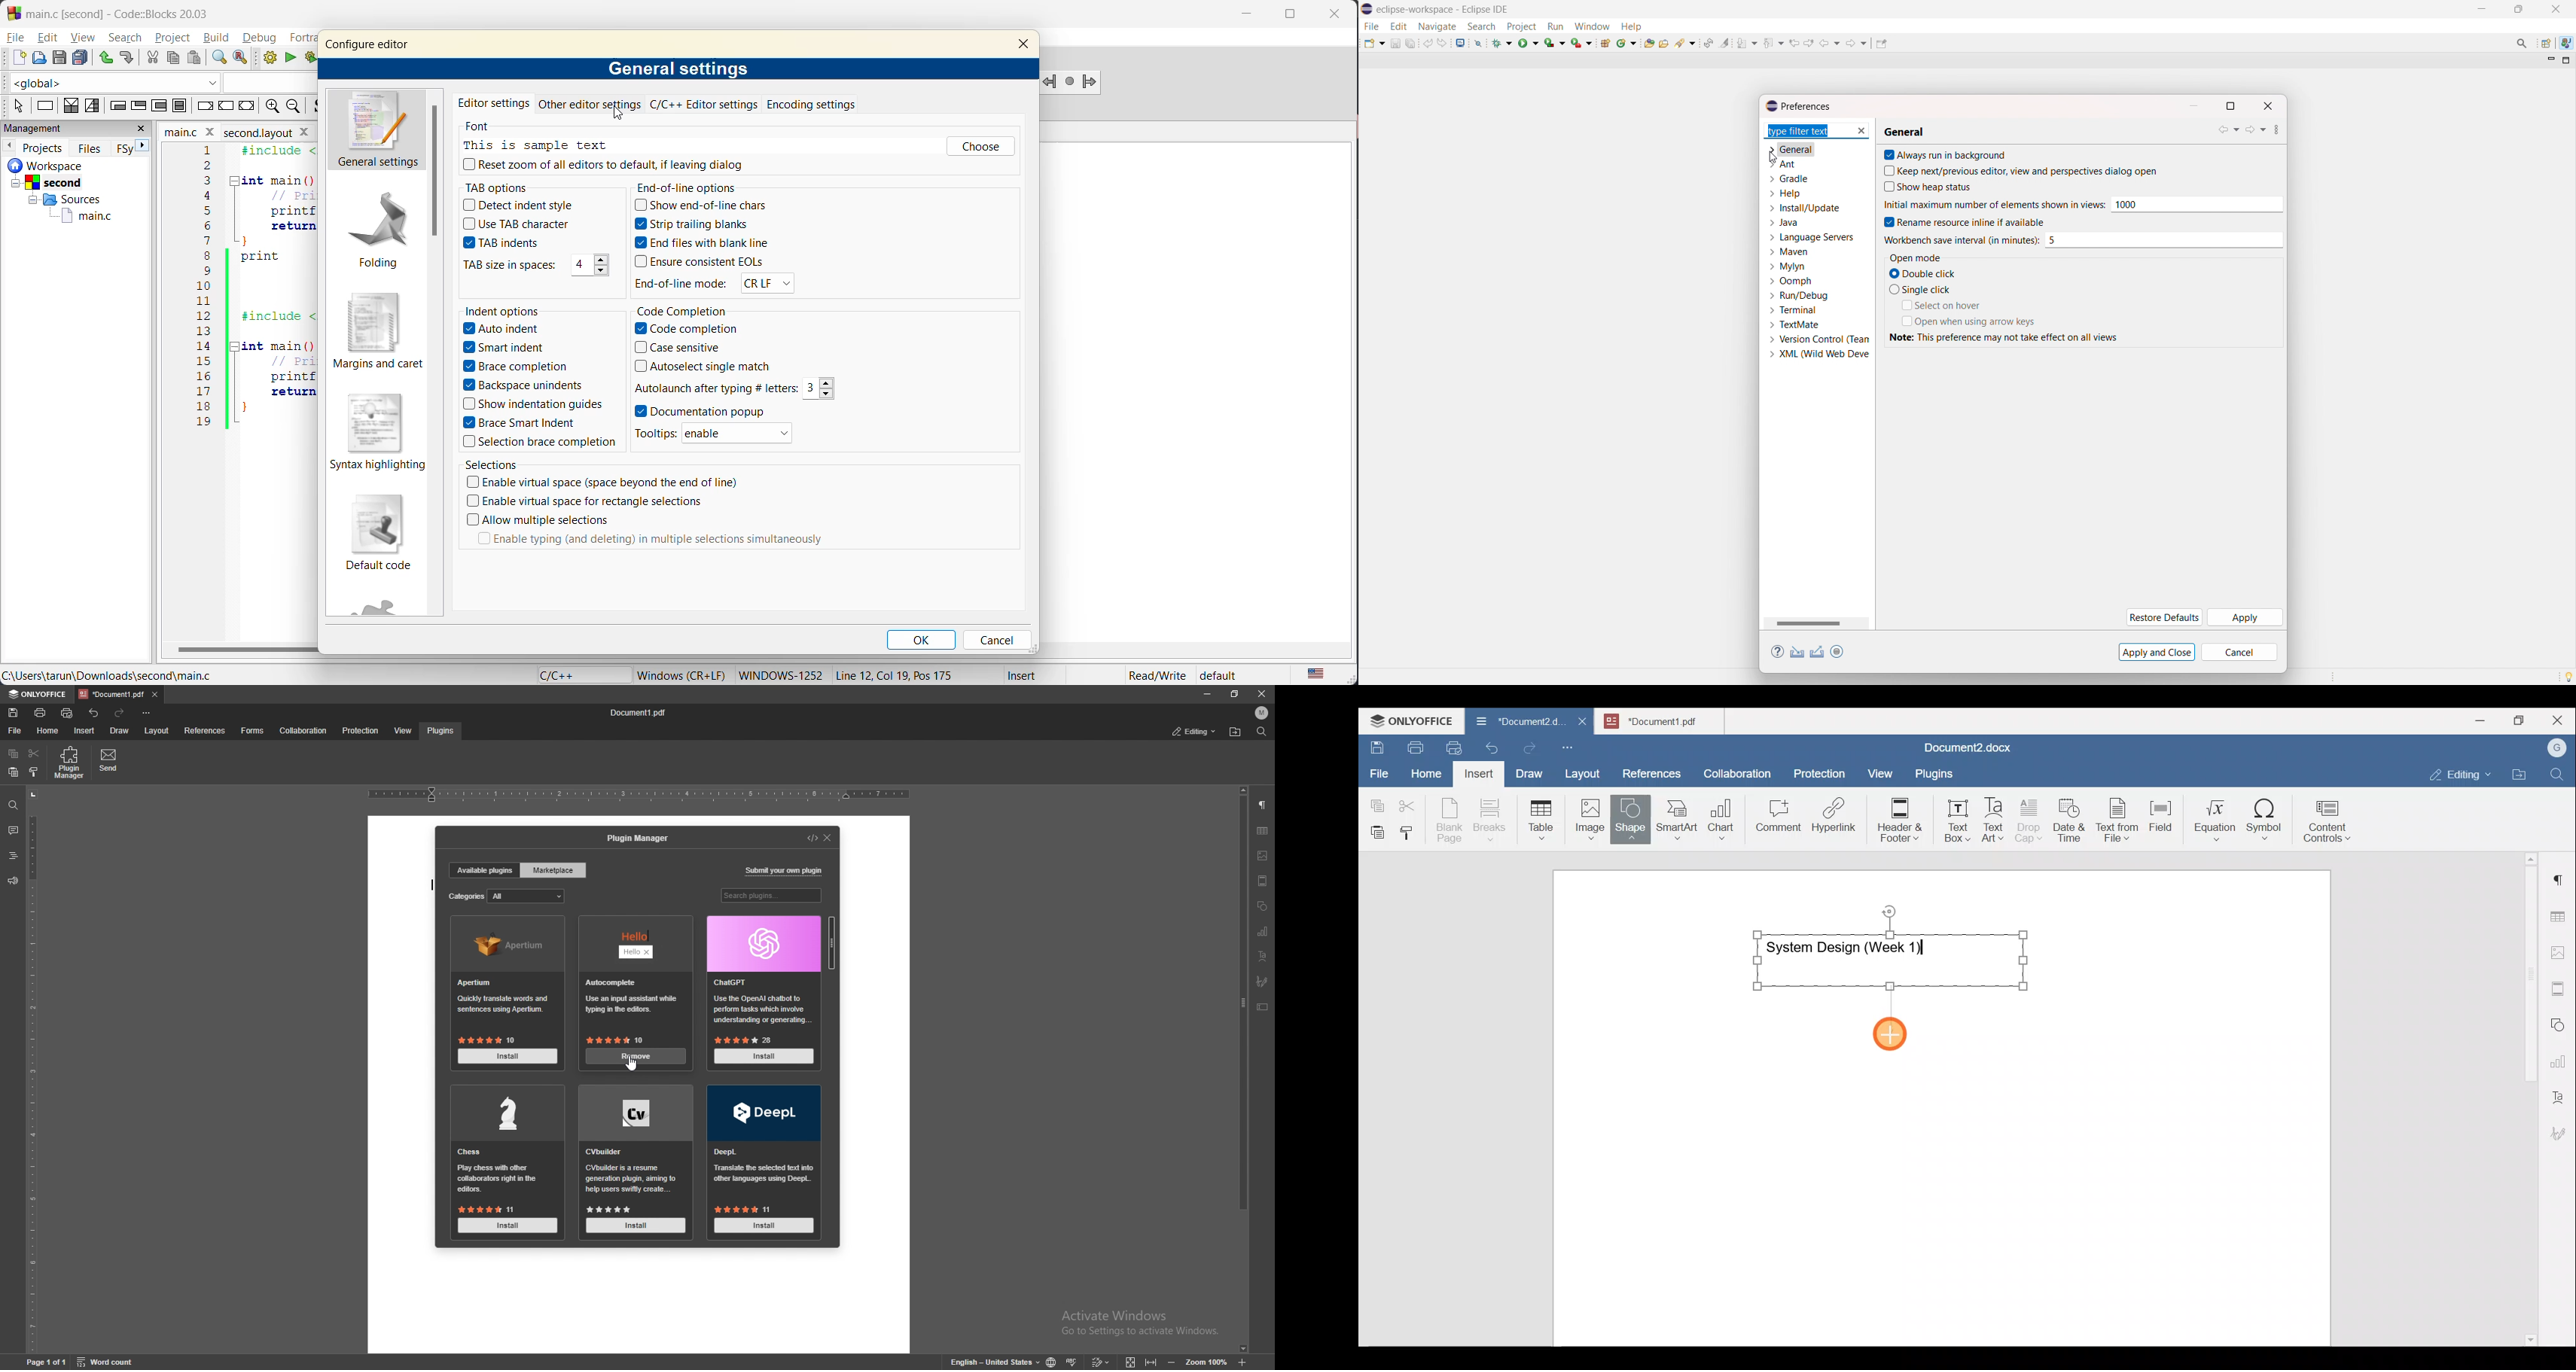 This screenshot has width=2576, height=1372. What do you see at coordinates (2554, 748) in the screenshot?
I see `Account name` at bounding box center [2554, 748].